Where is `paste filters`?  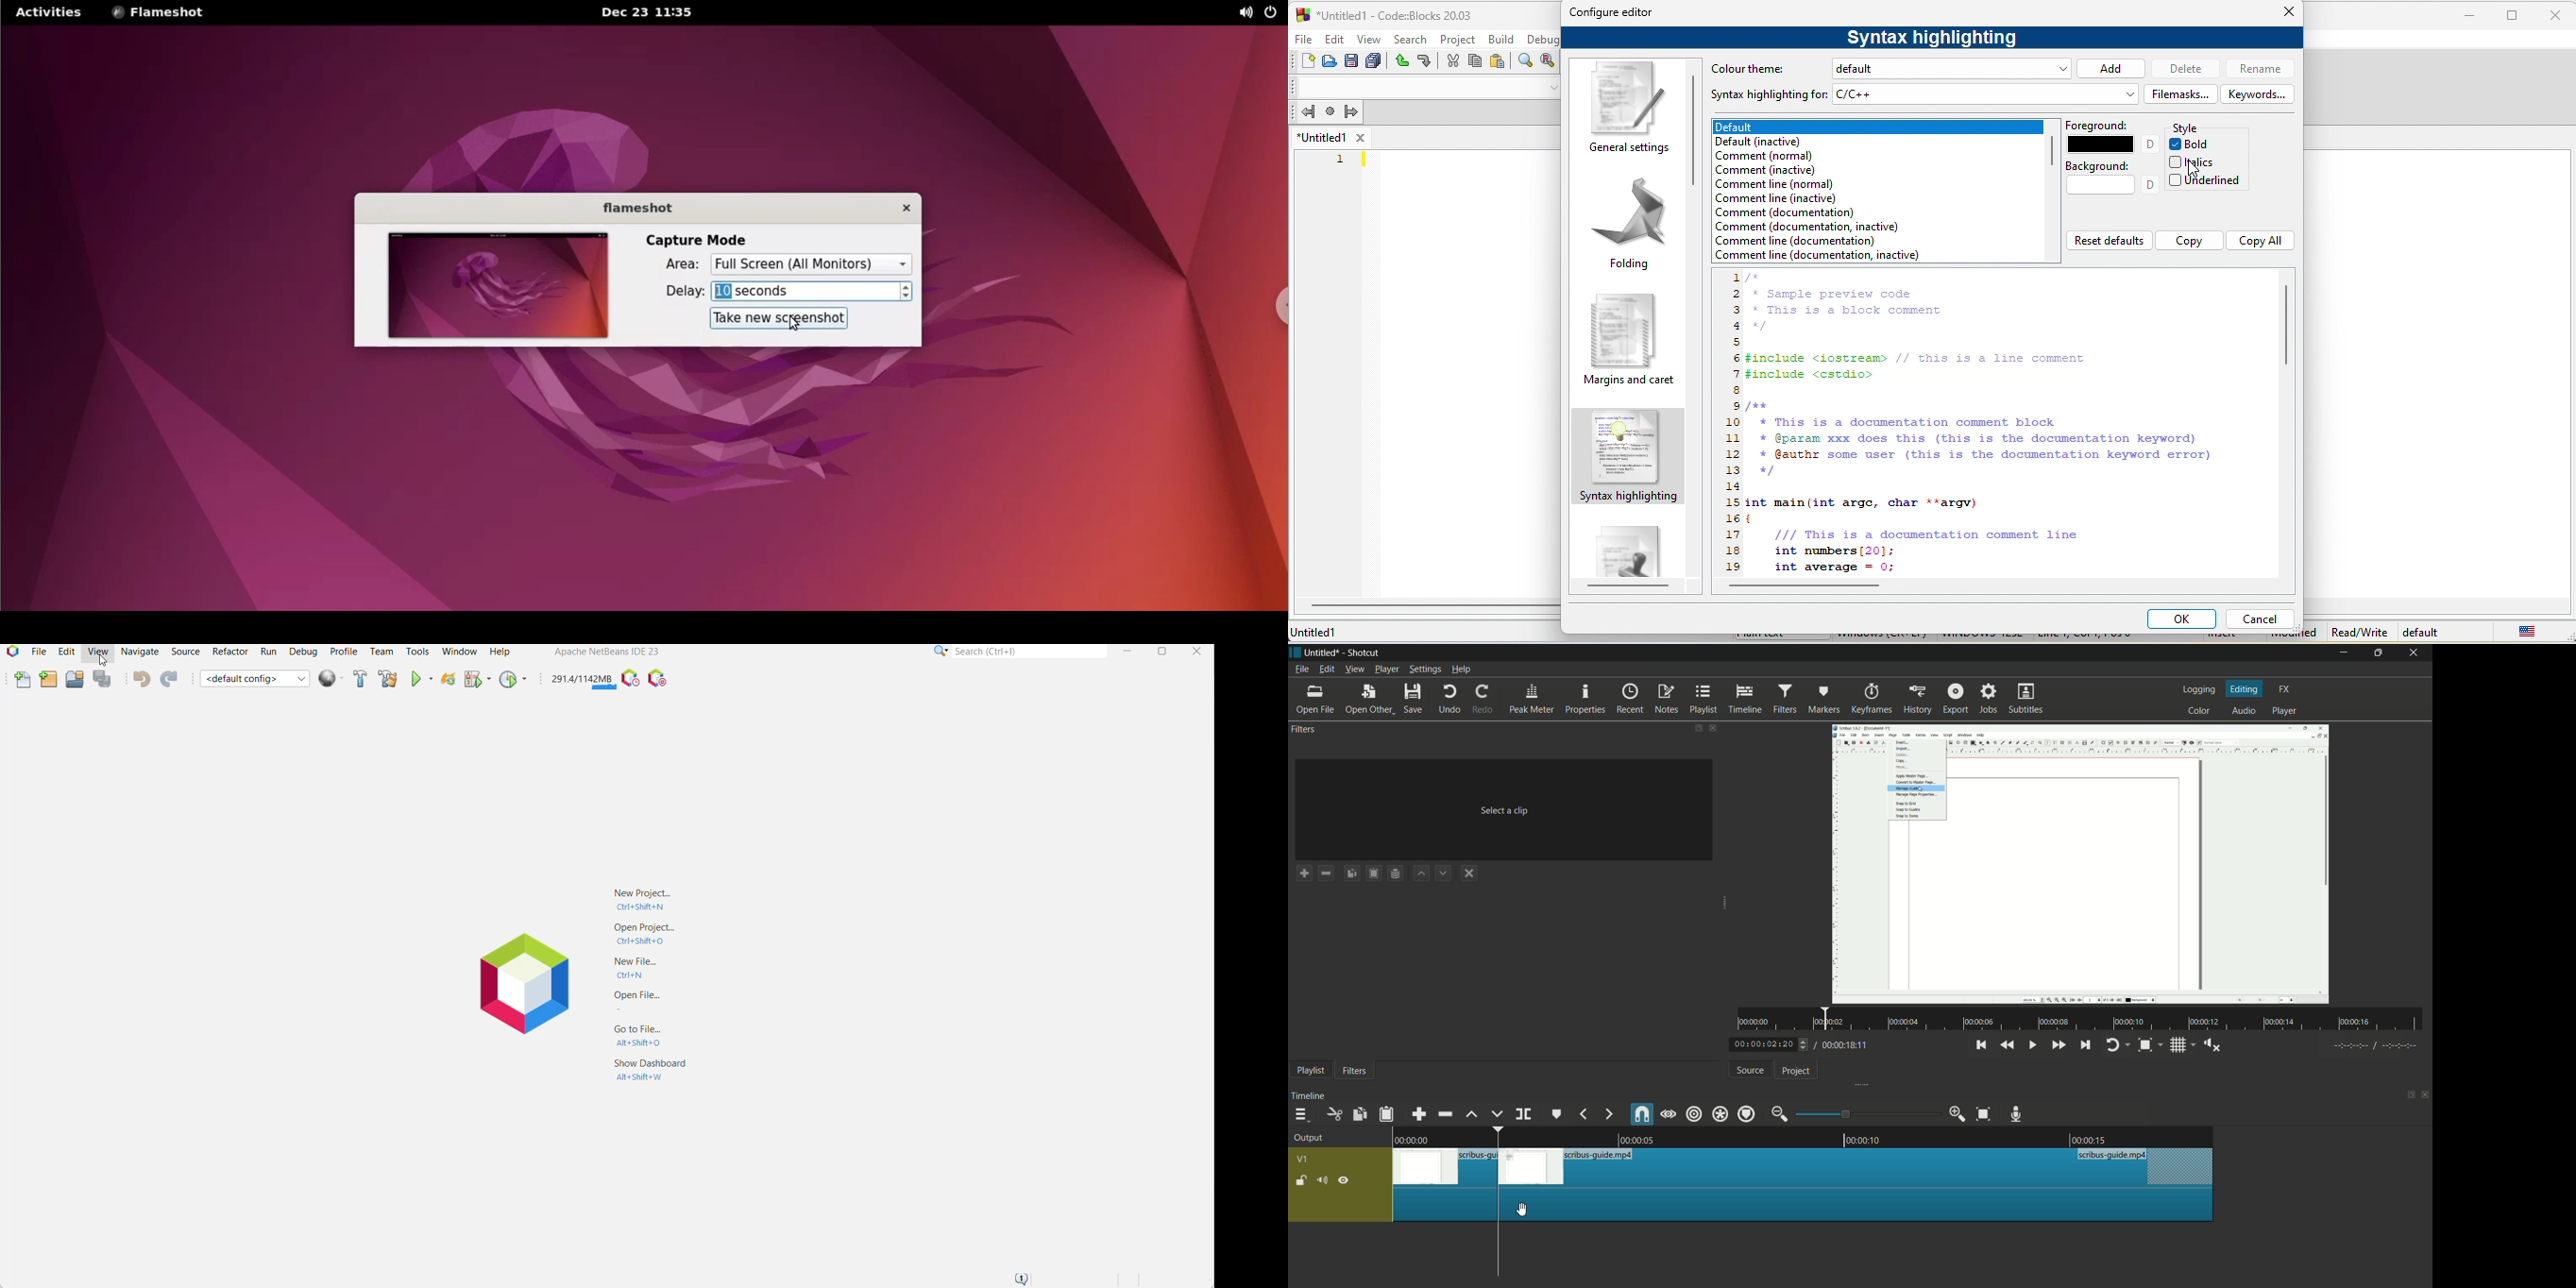 paste filters is located at coordinates (1374, 874).